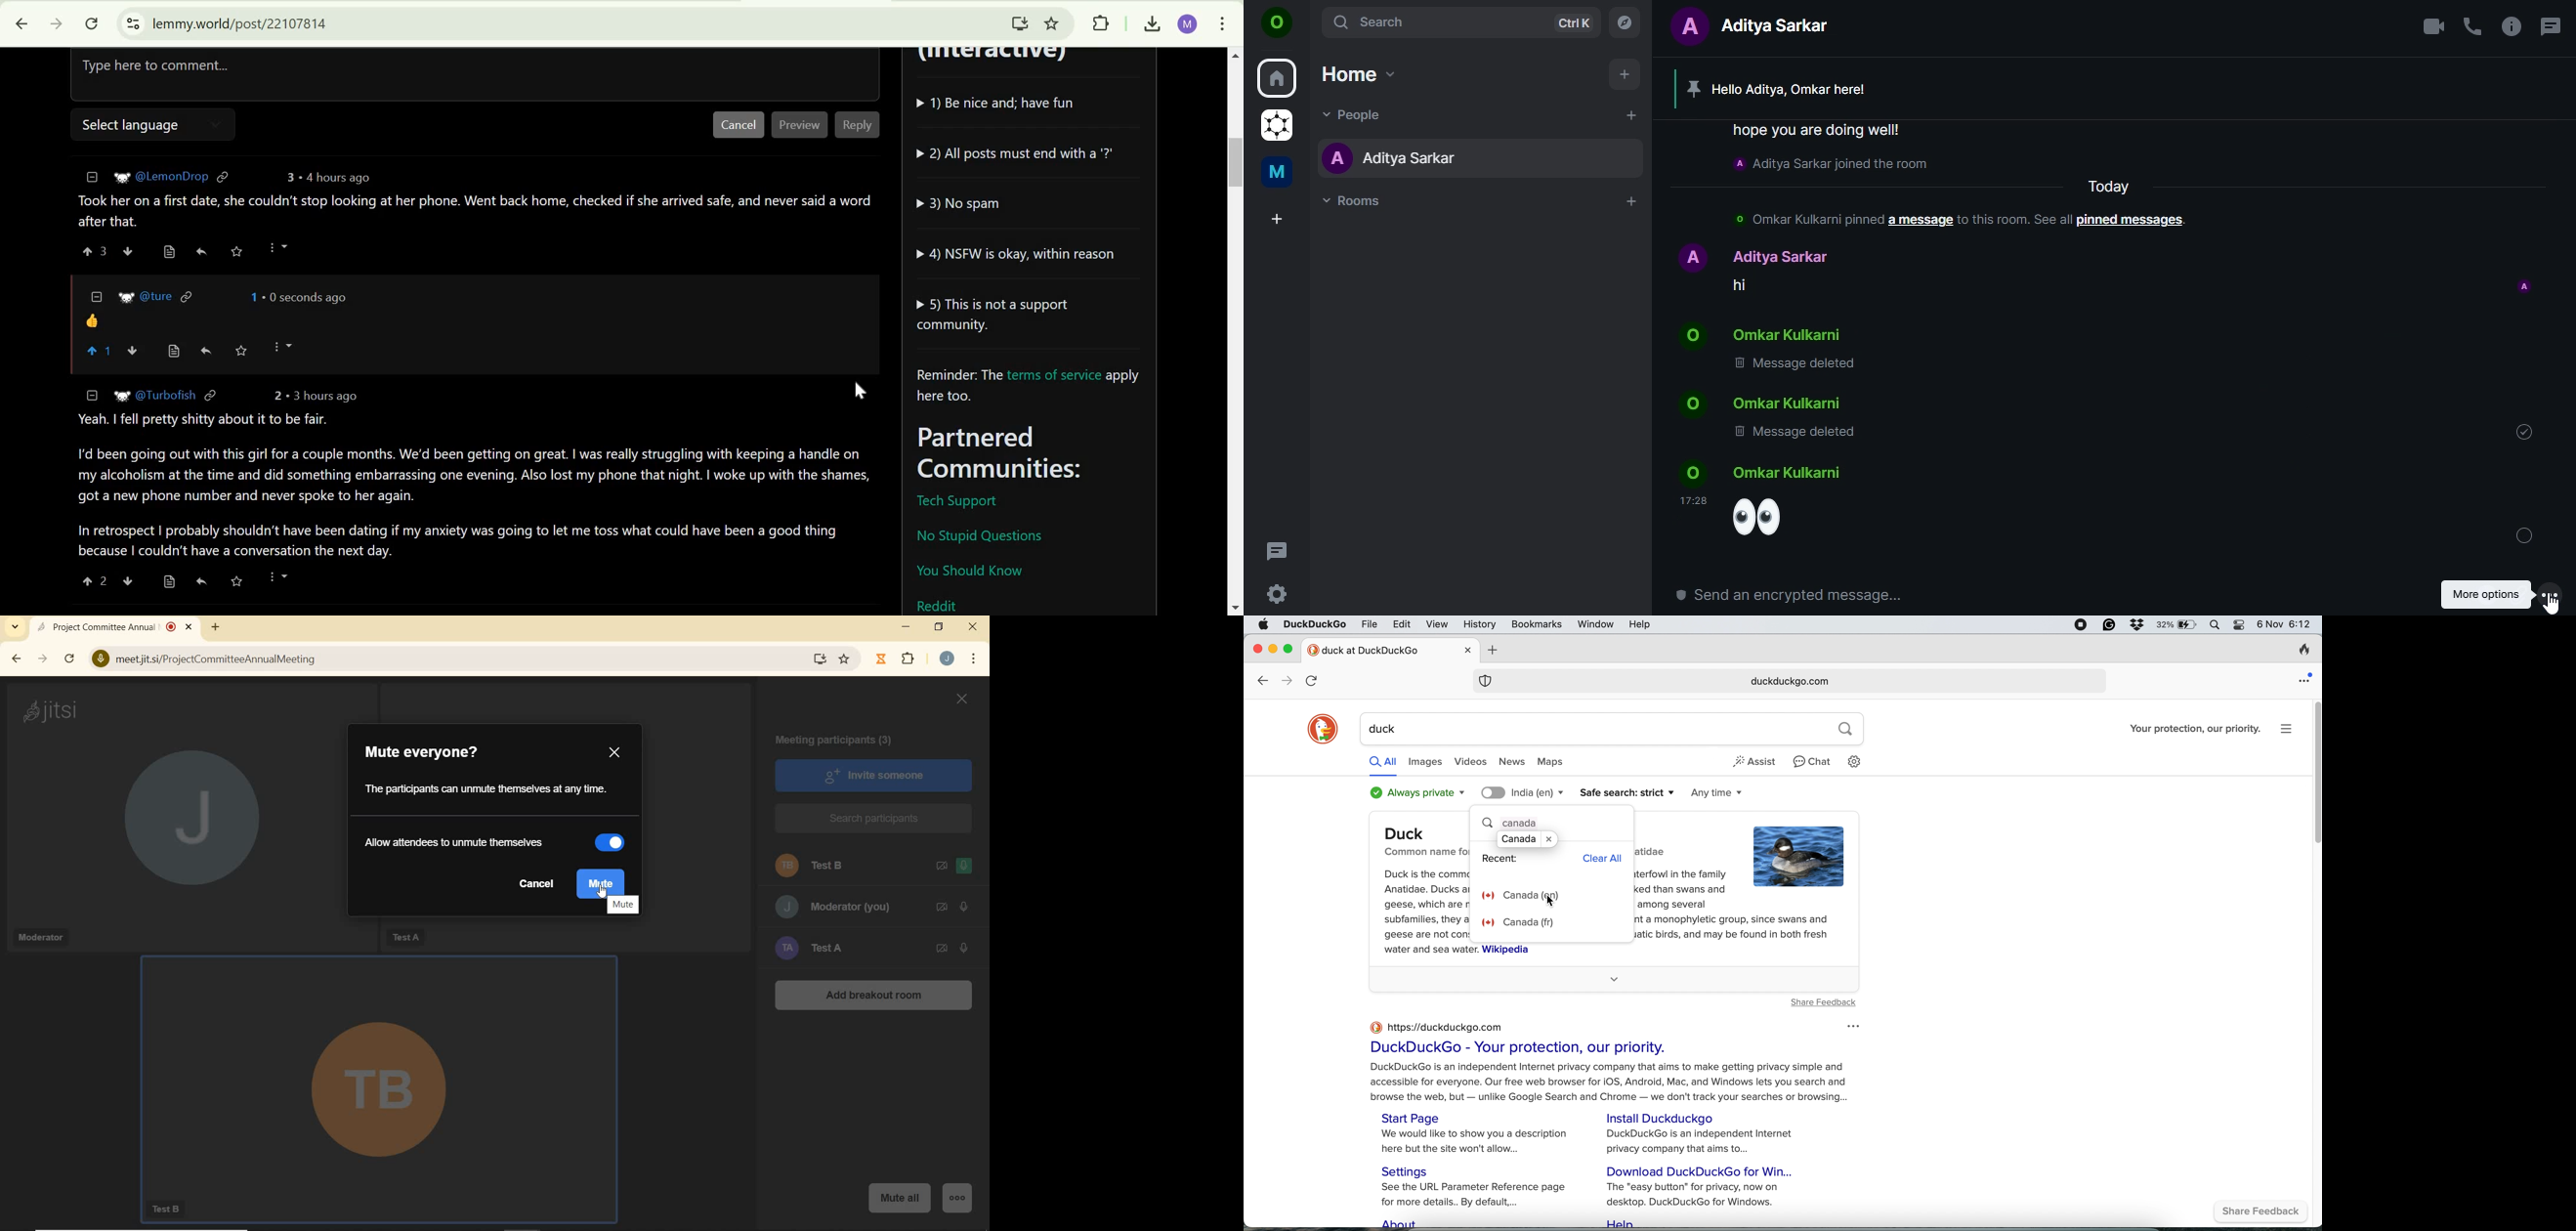 The width and height of the screenshot is (2576, 1232). What do you see at coordinates (1101, 23) in the screenshot?
I see `Extensions` at bounding box center [1101, 23].